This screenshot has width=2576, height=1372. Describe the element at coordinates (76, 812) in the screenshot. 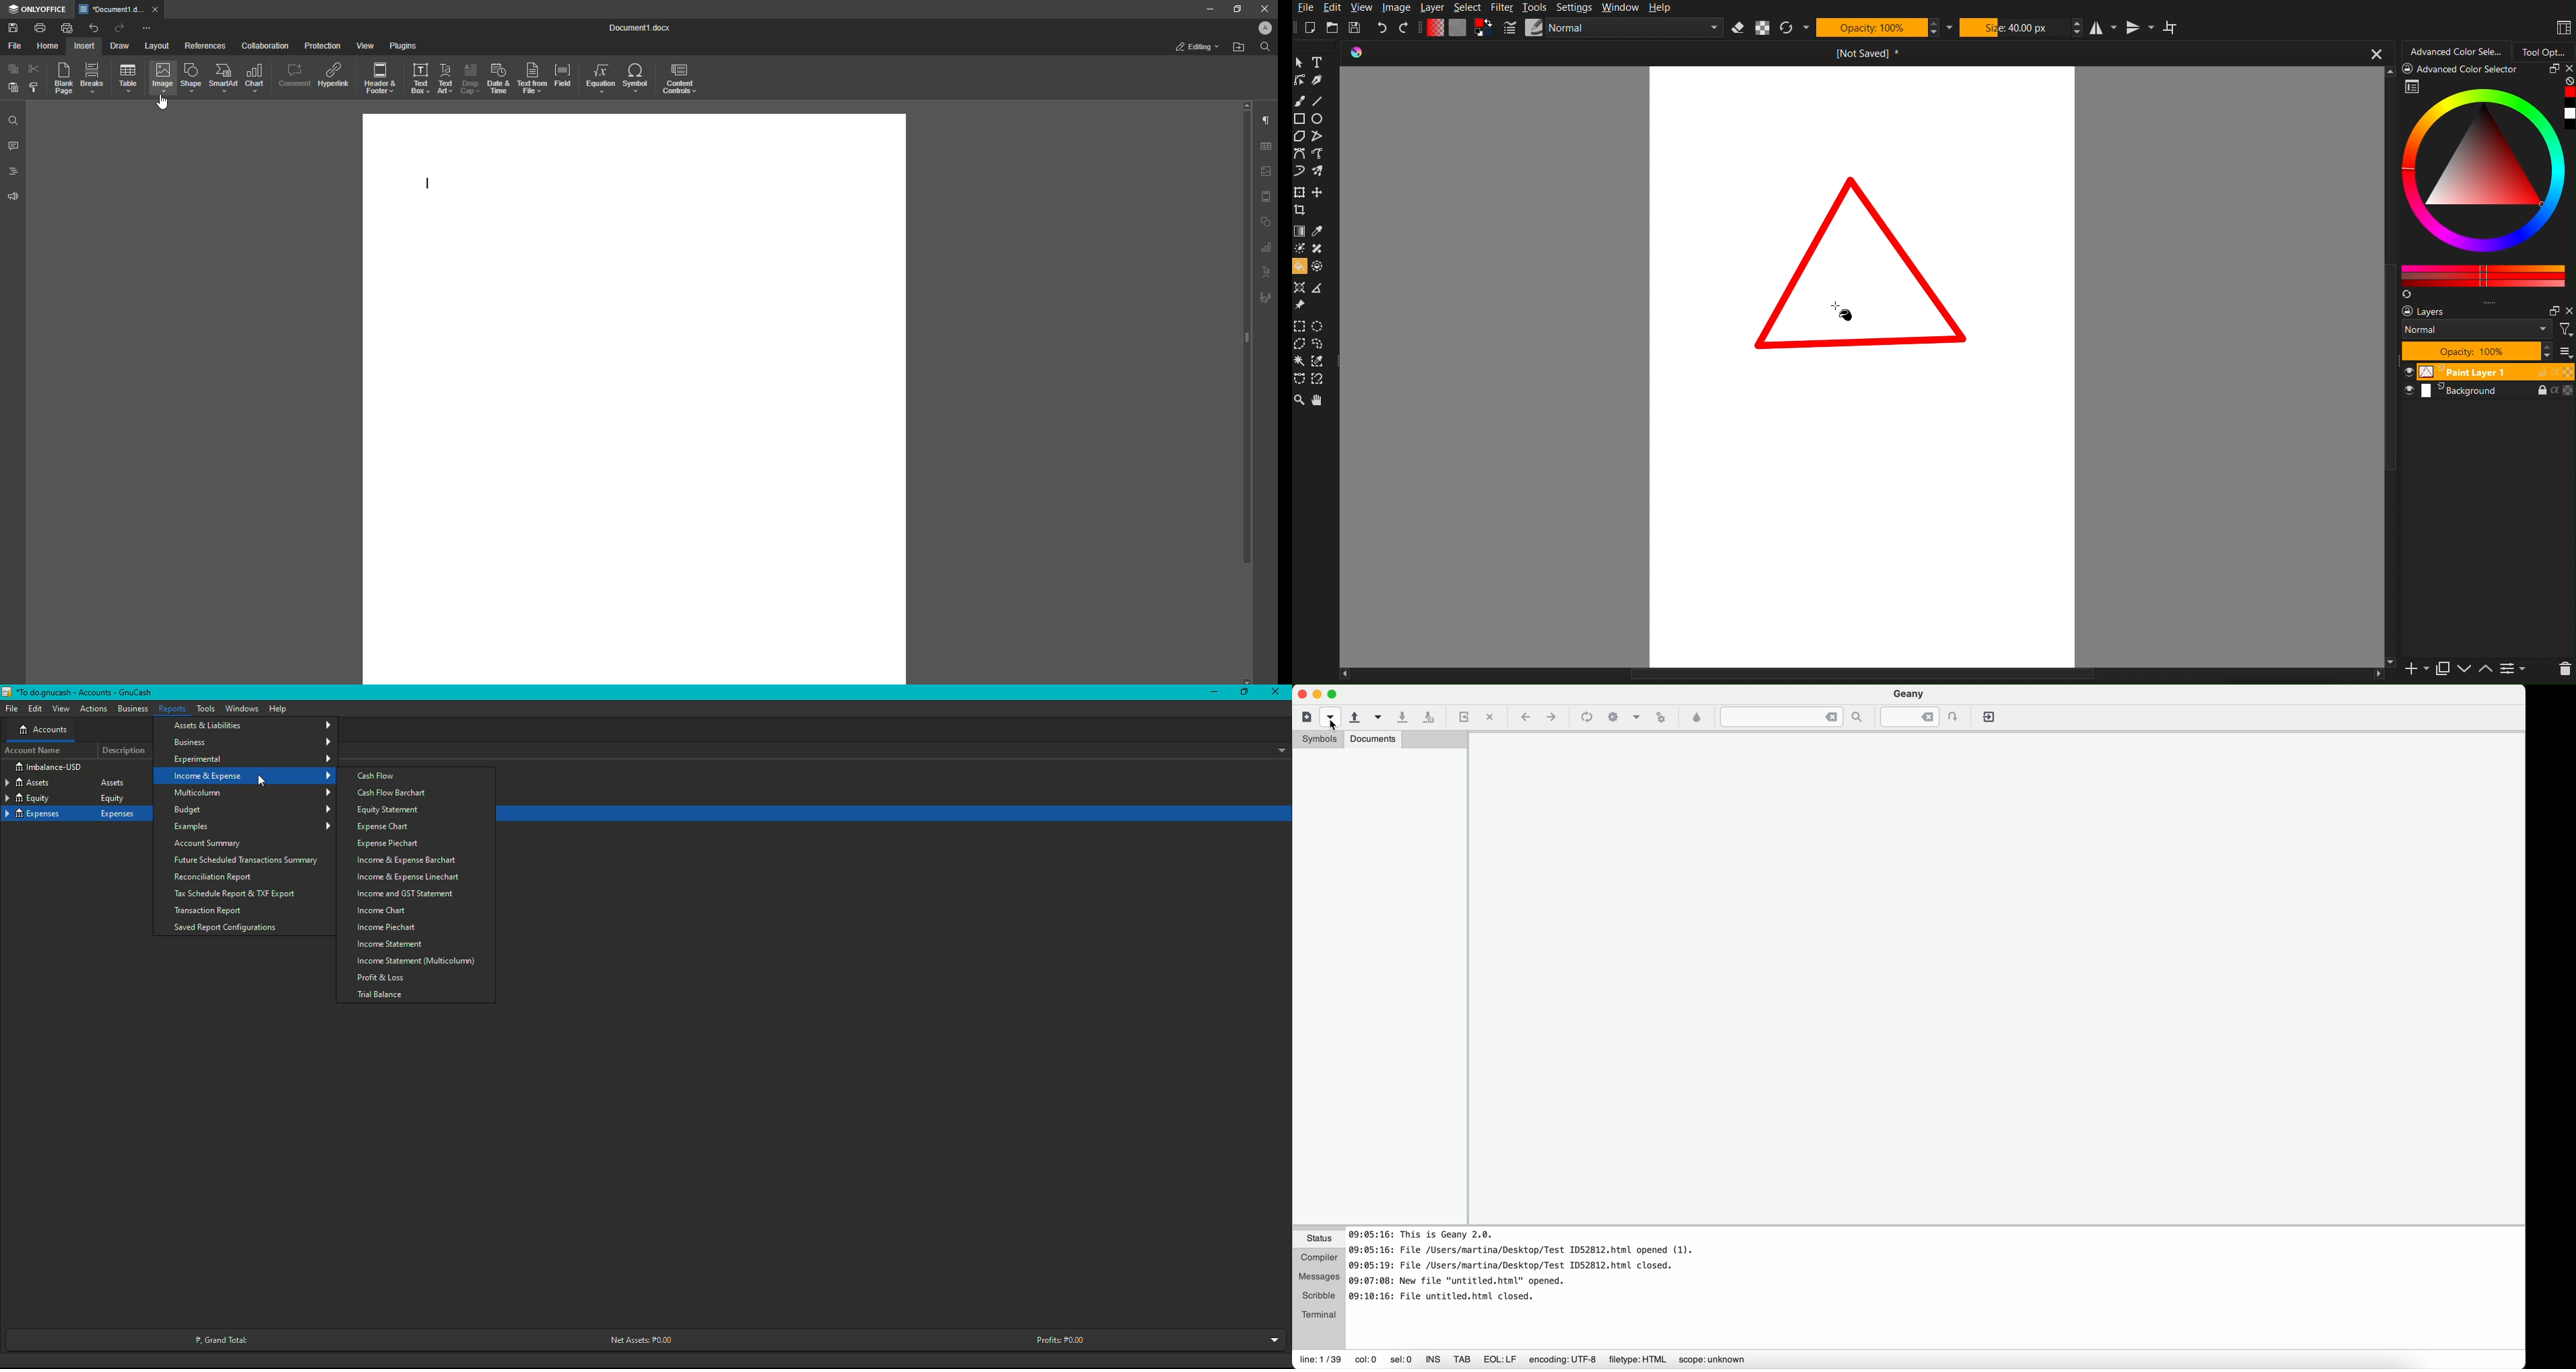

I see `Expenses` at that location.